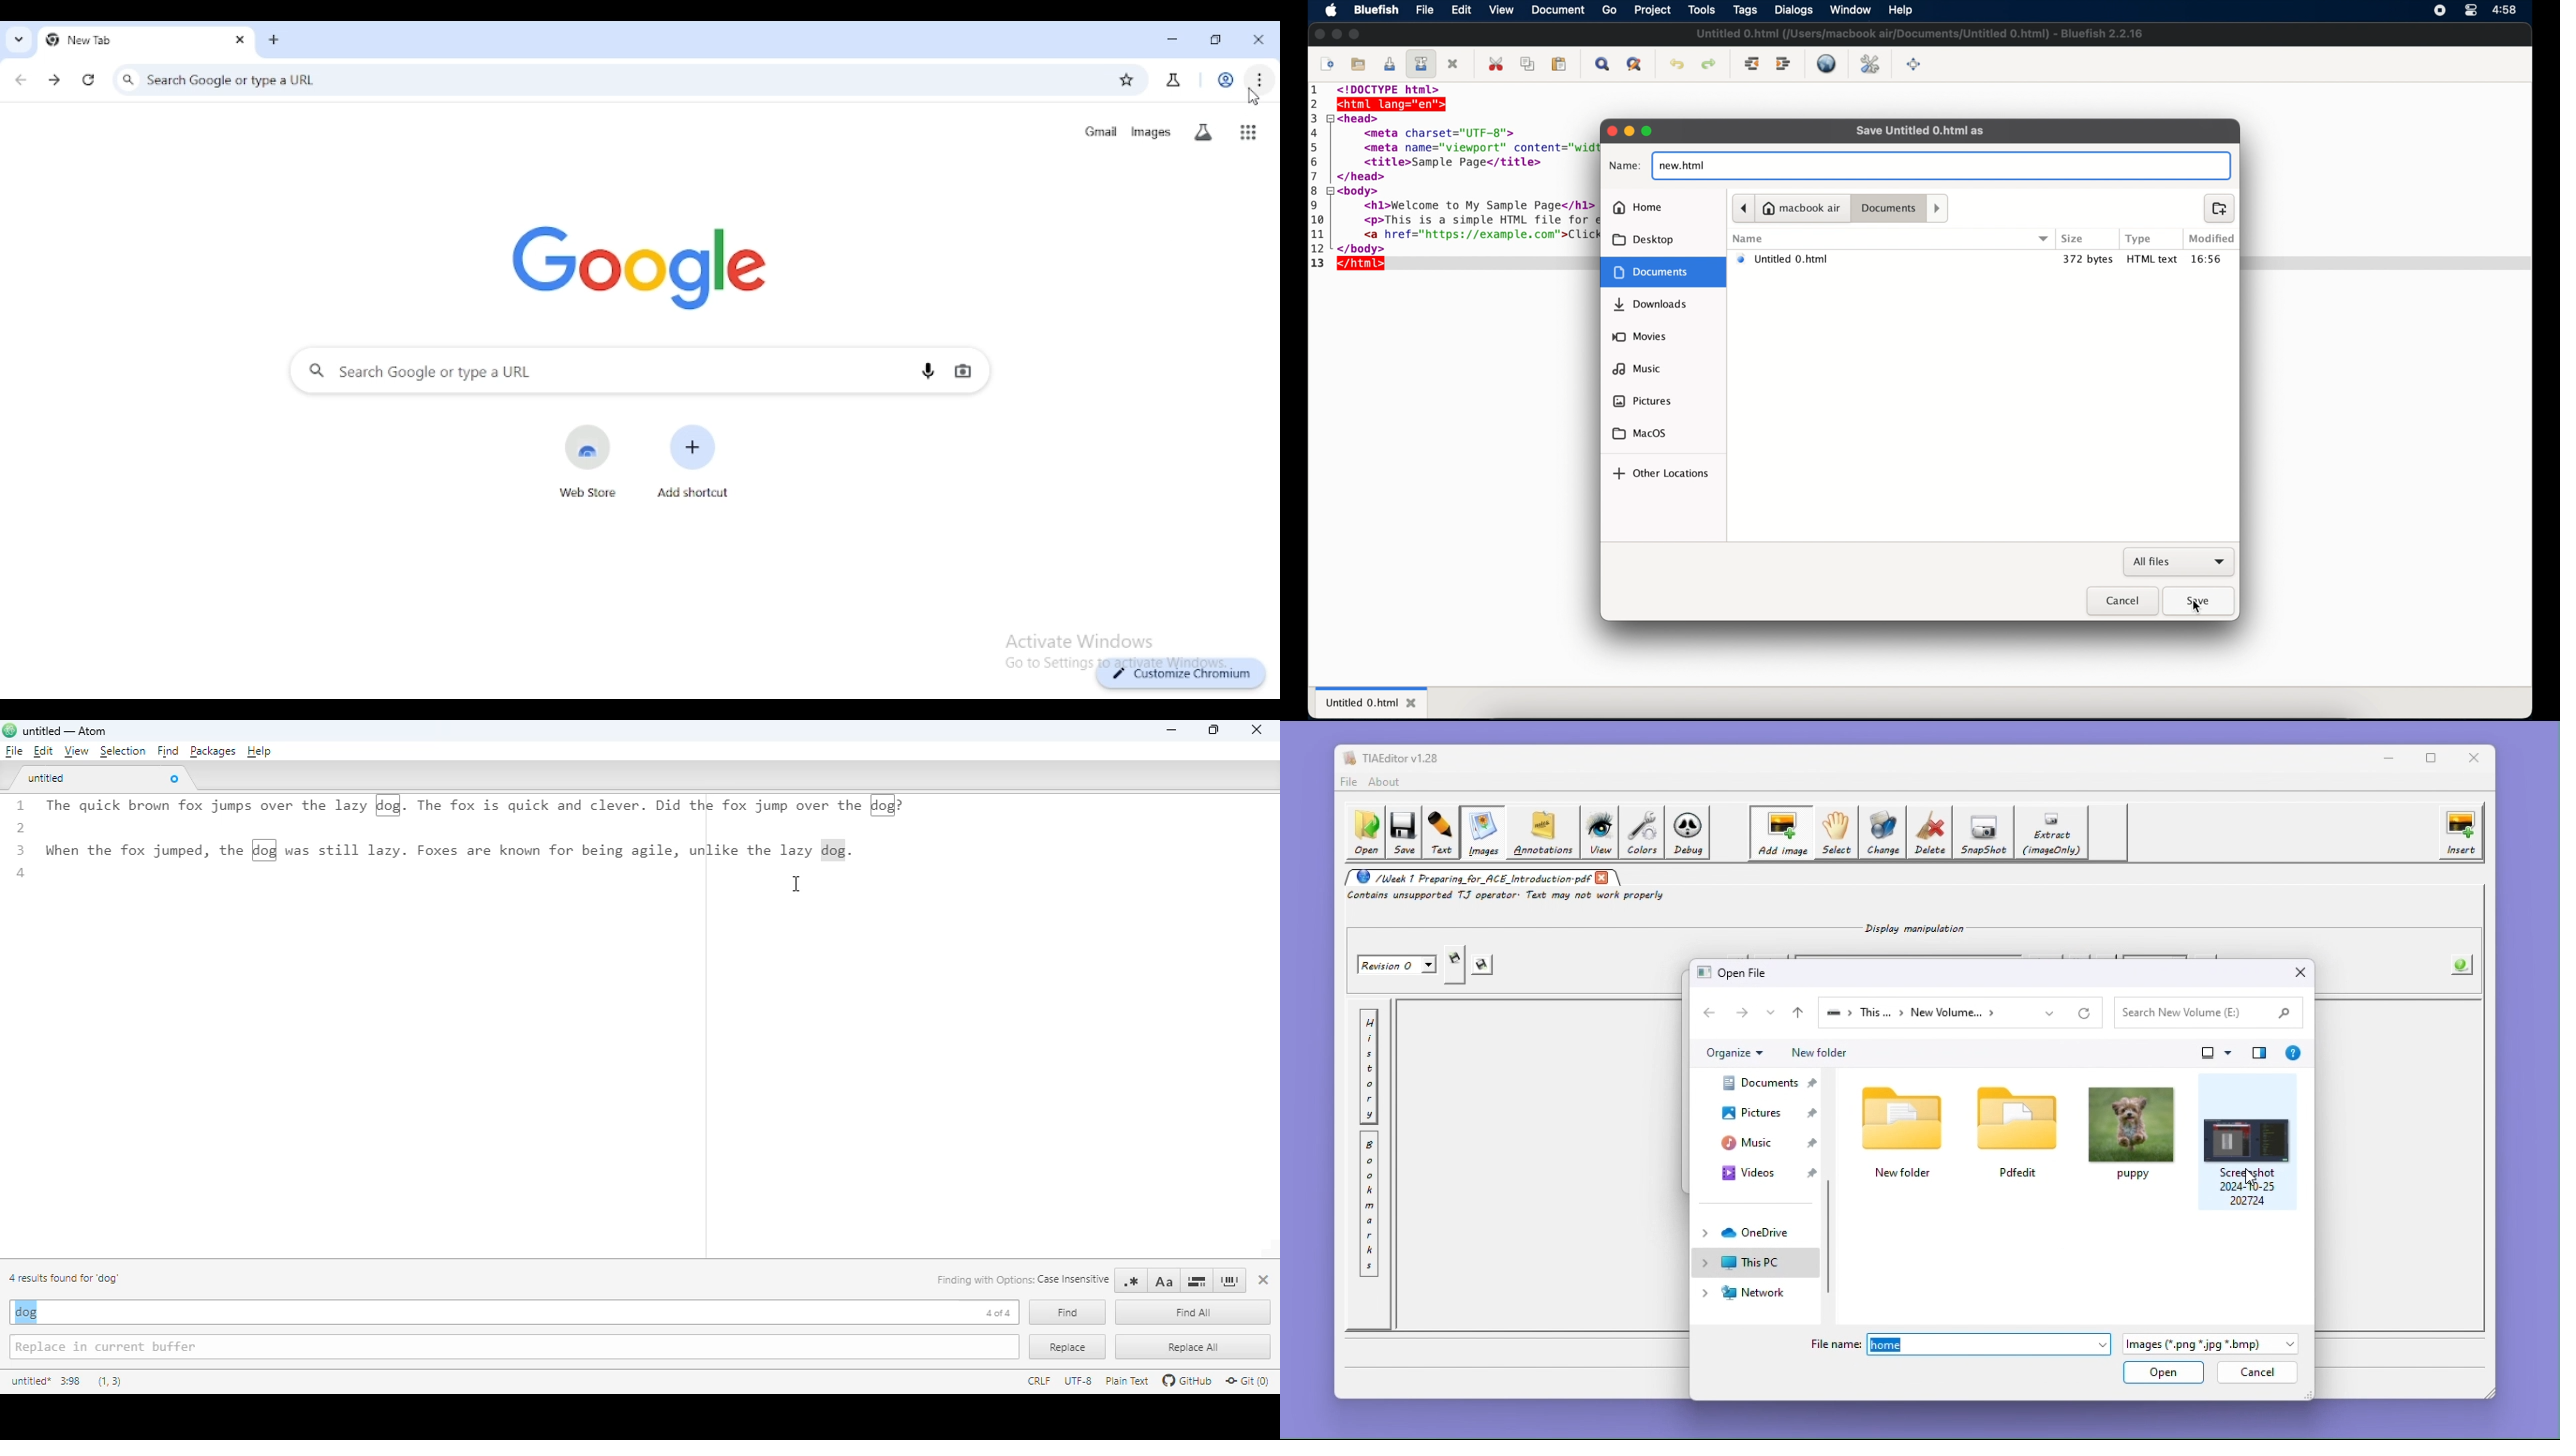 This screenshot has height=1456, width=2576. What do you see at coordinates (71, 731) in the screenshot?
I see `untitled — Atom` at bounding box center [71, 731].